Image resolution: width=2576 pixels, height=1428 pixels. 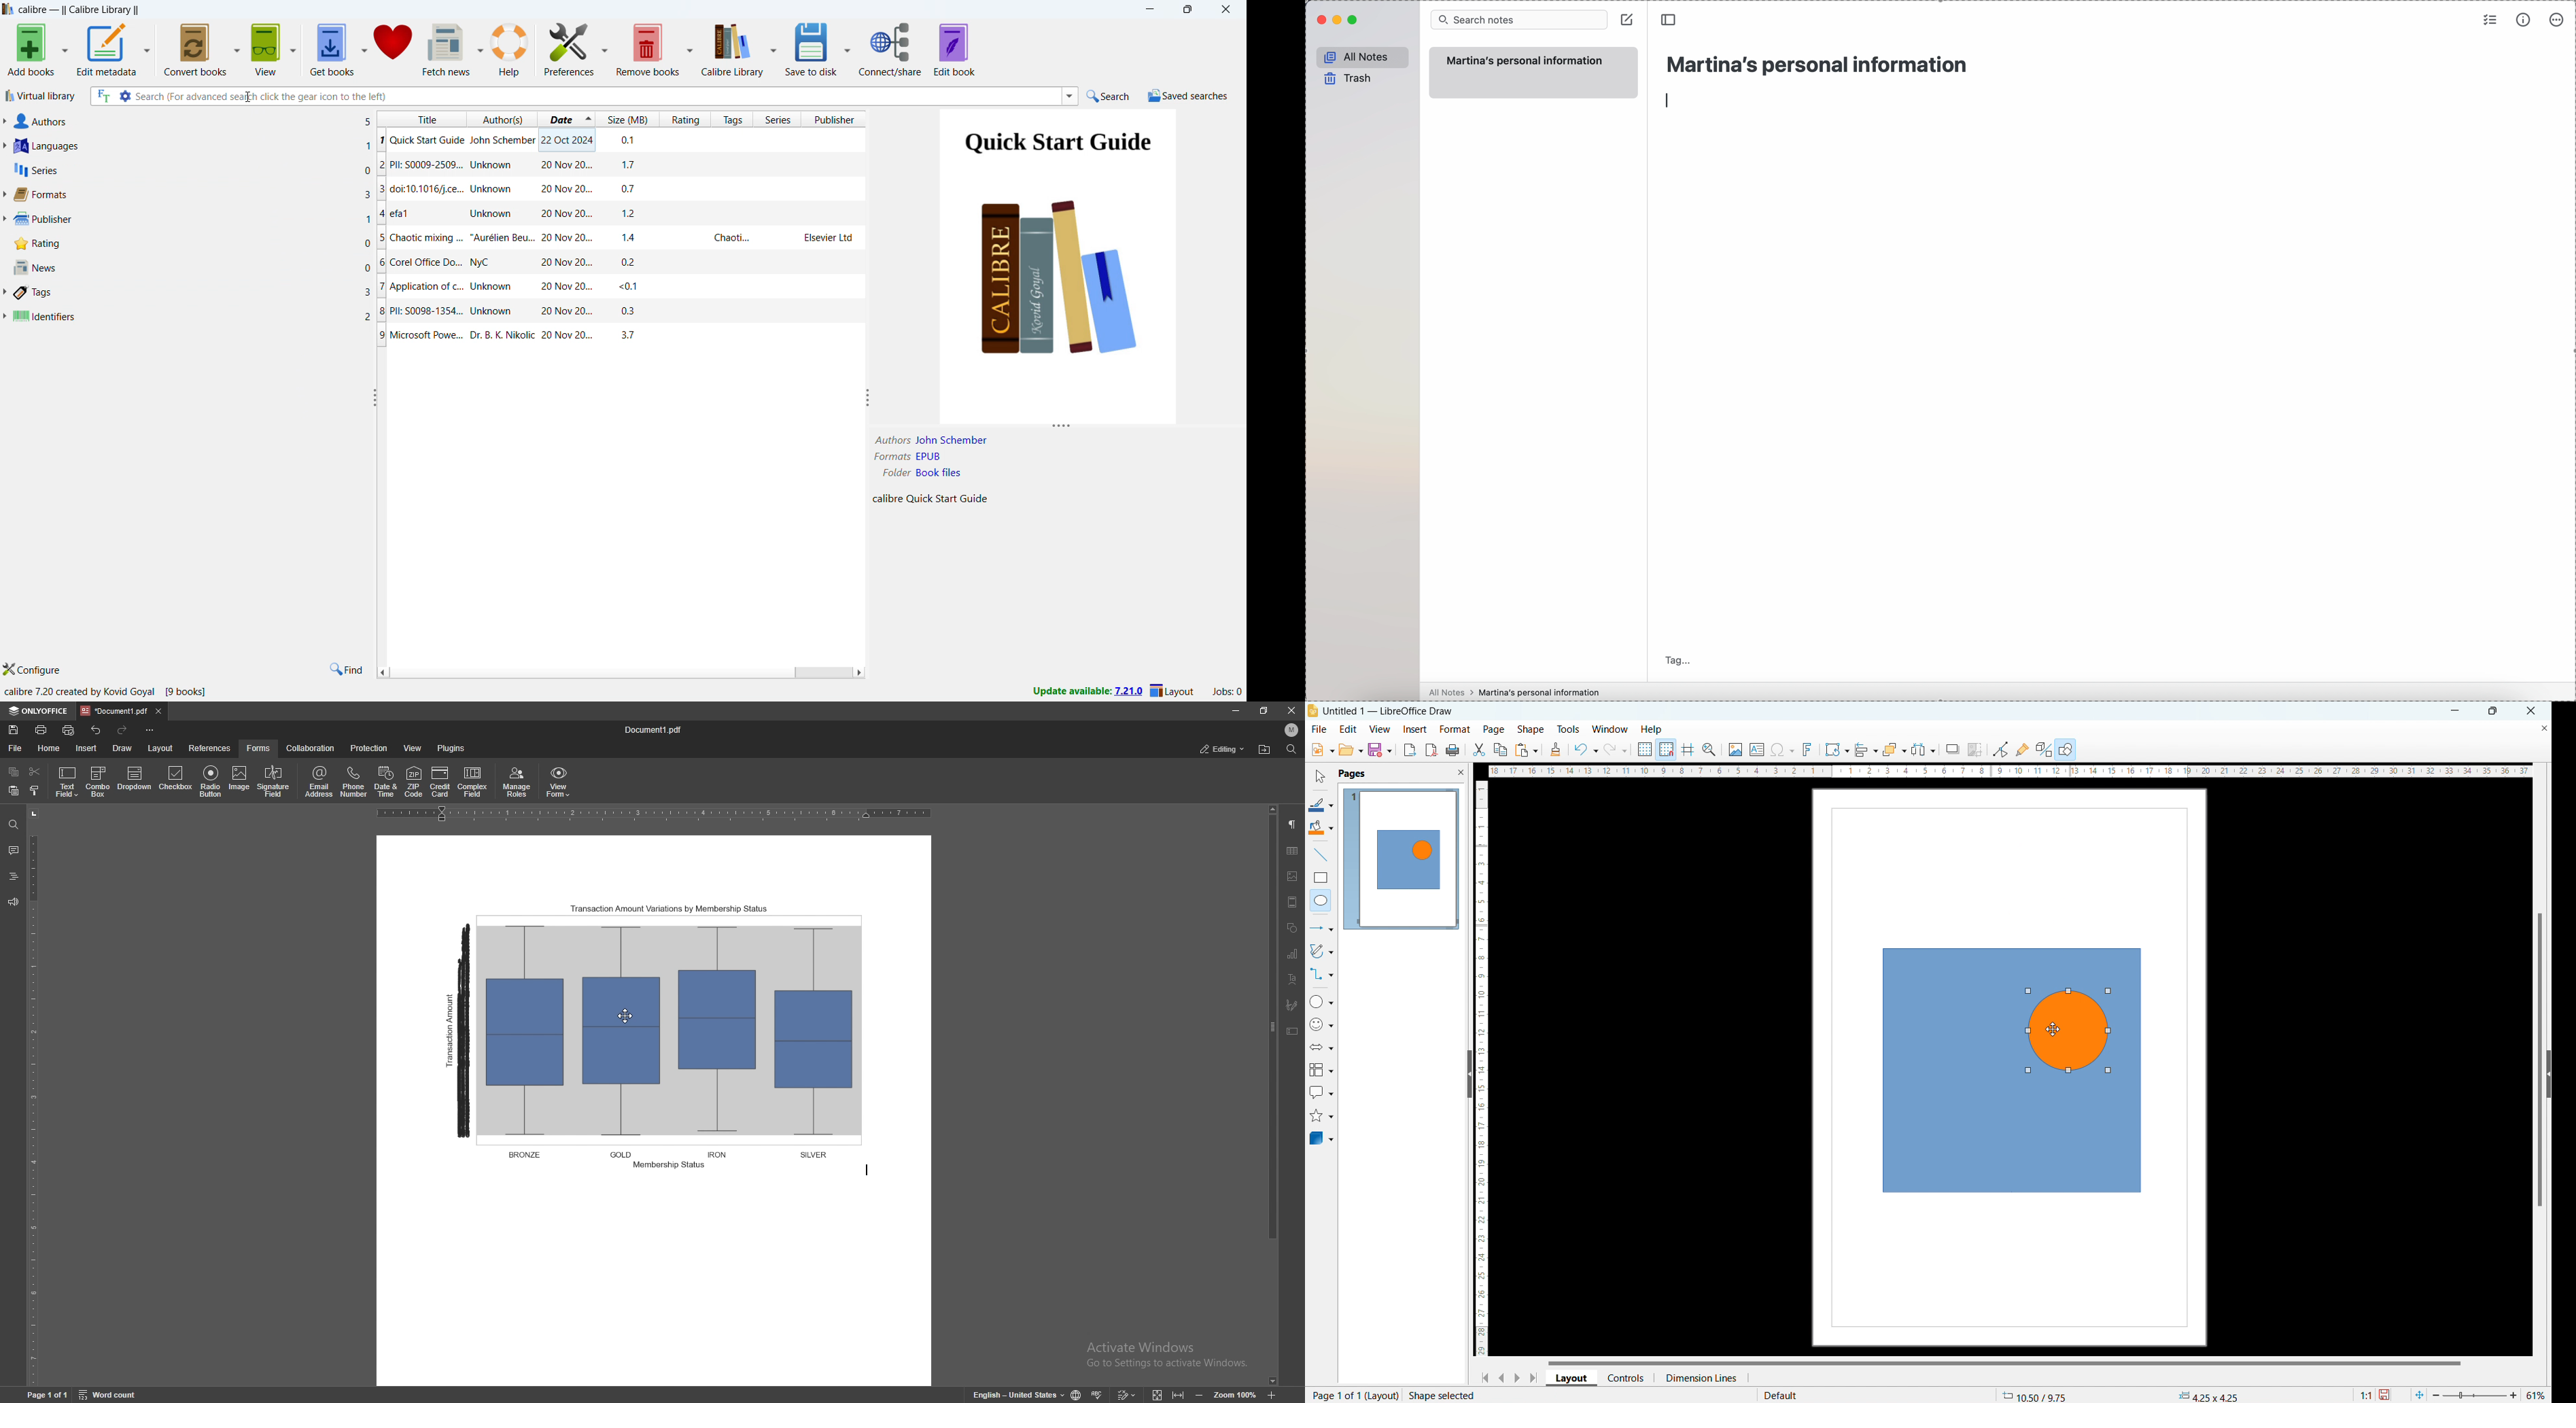 I want to click on layout, so click(x=1383, y=1395).